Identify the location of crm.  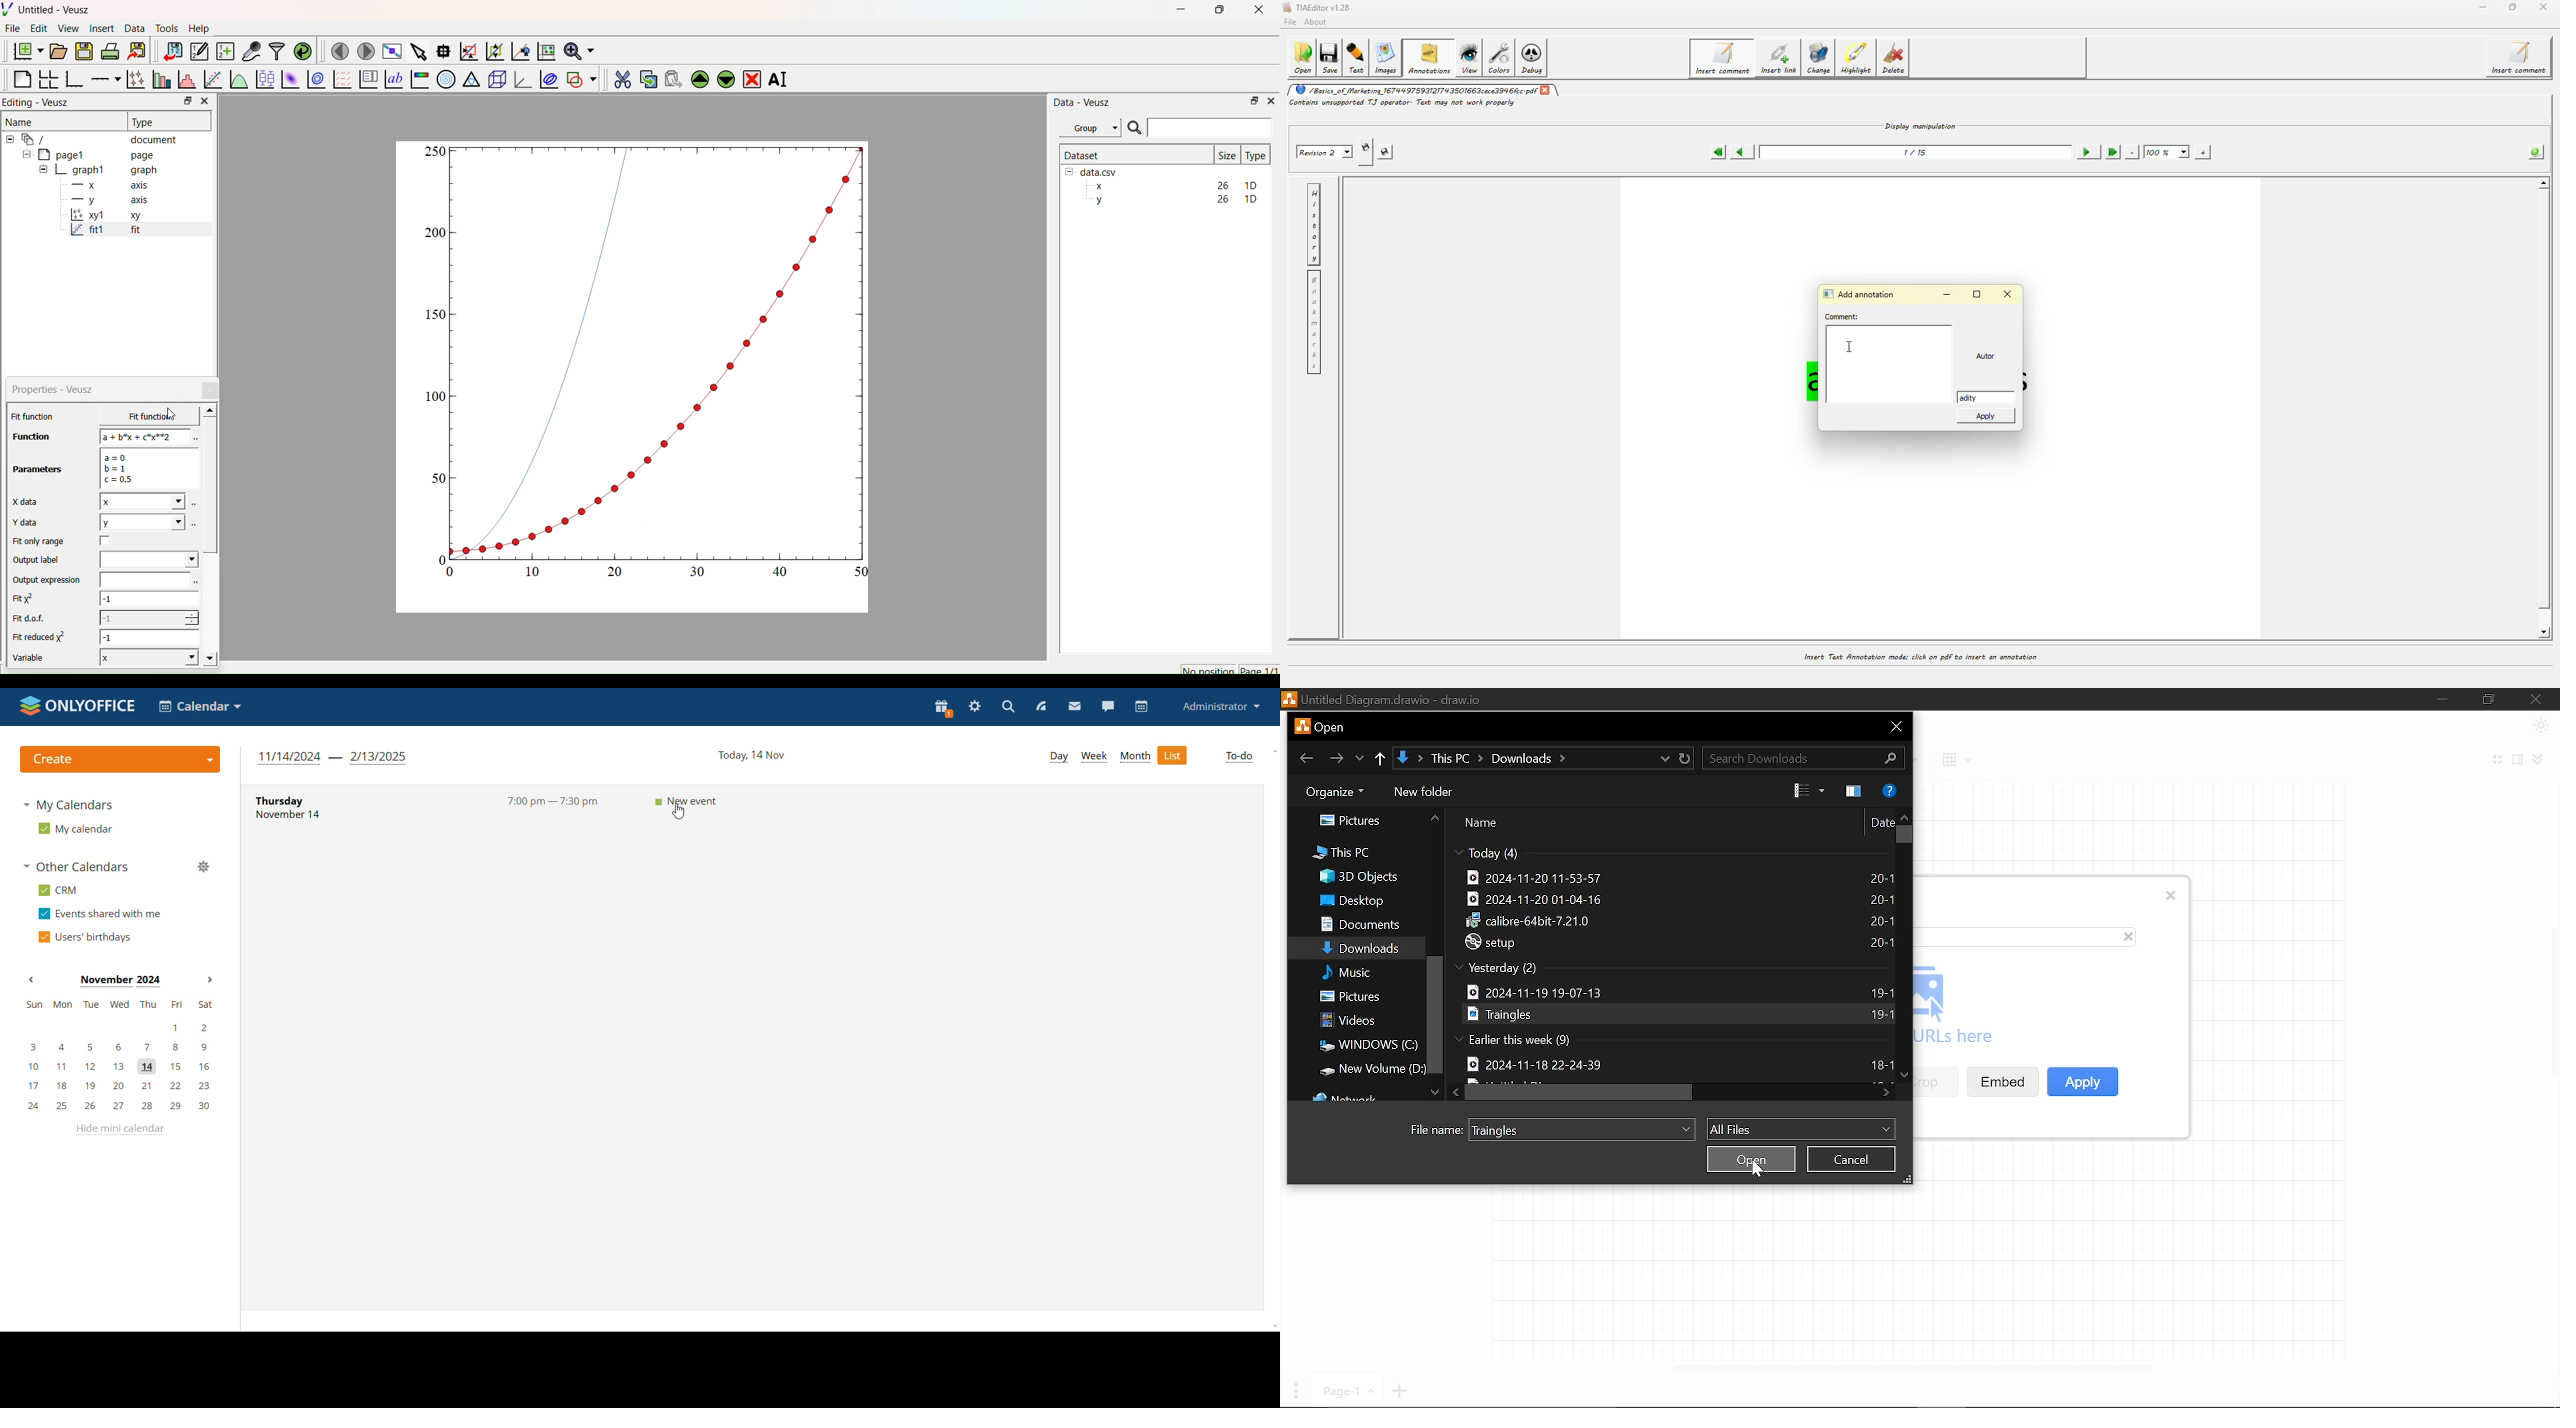
(56, 890).